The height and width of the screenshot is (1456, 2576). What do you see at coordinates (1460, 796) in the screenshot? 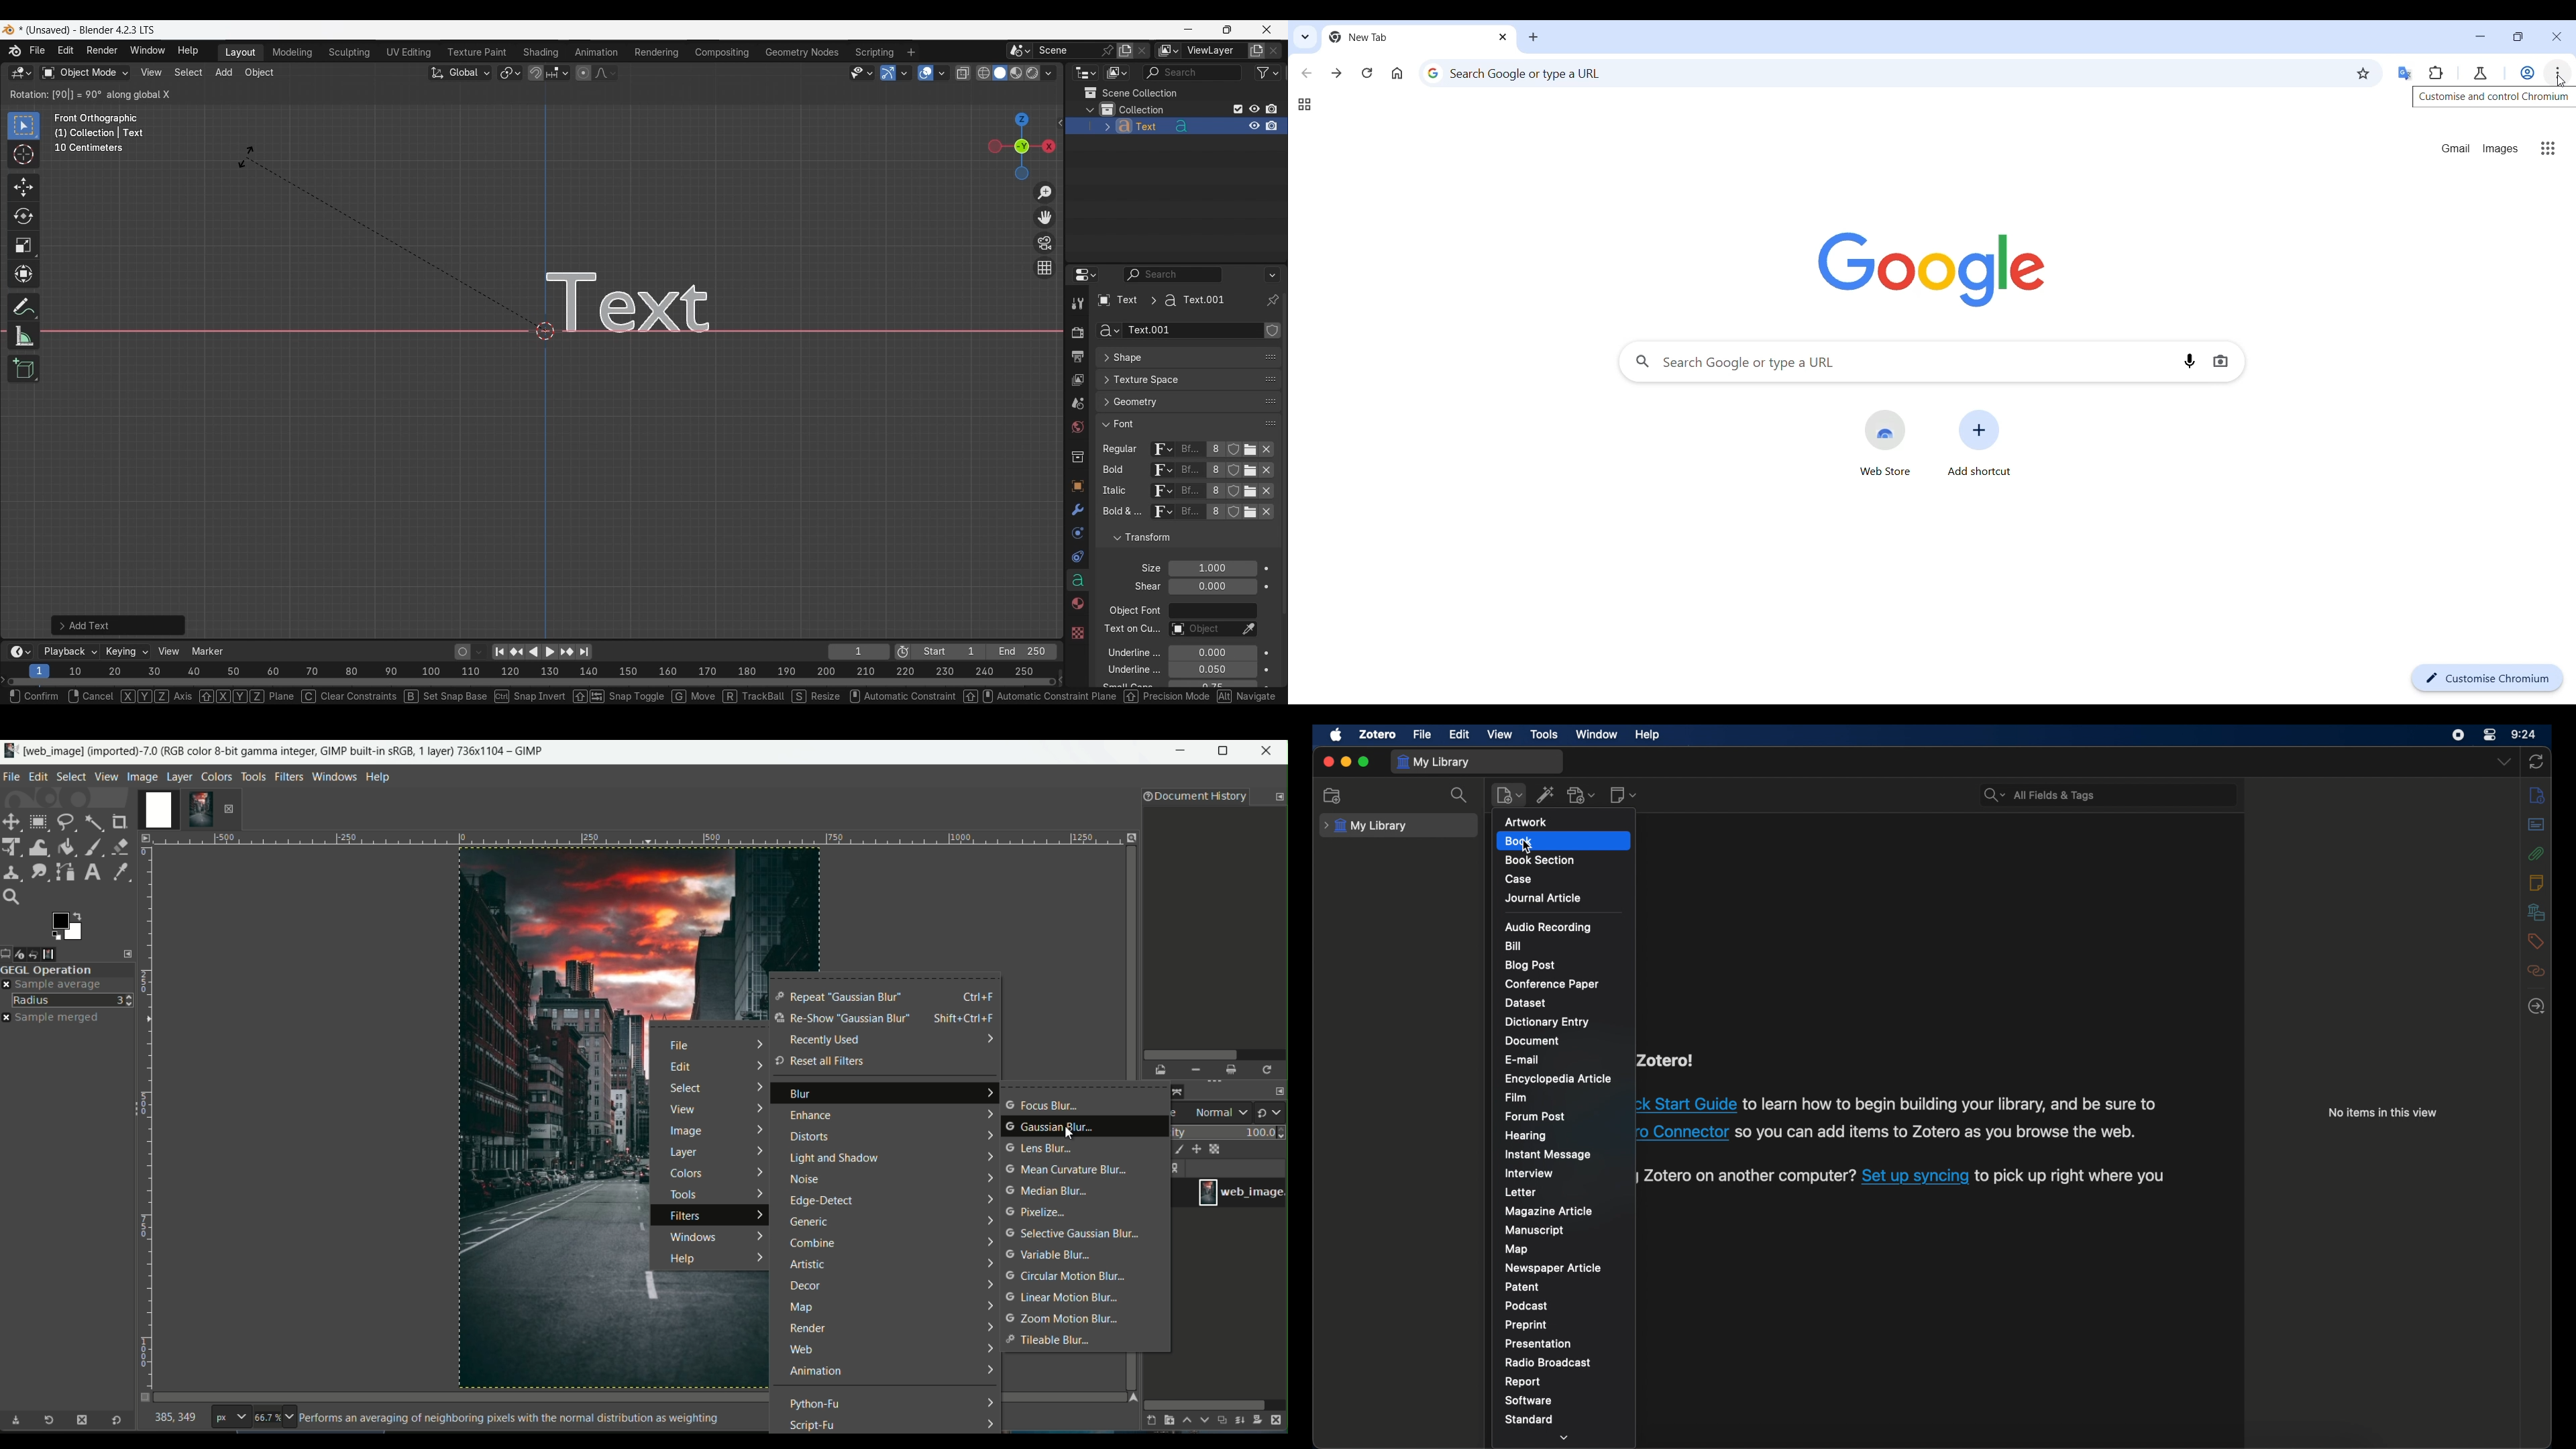
I see `search` at bounding box center [1460, 796].